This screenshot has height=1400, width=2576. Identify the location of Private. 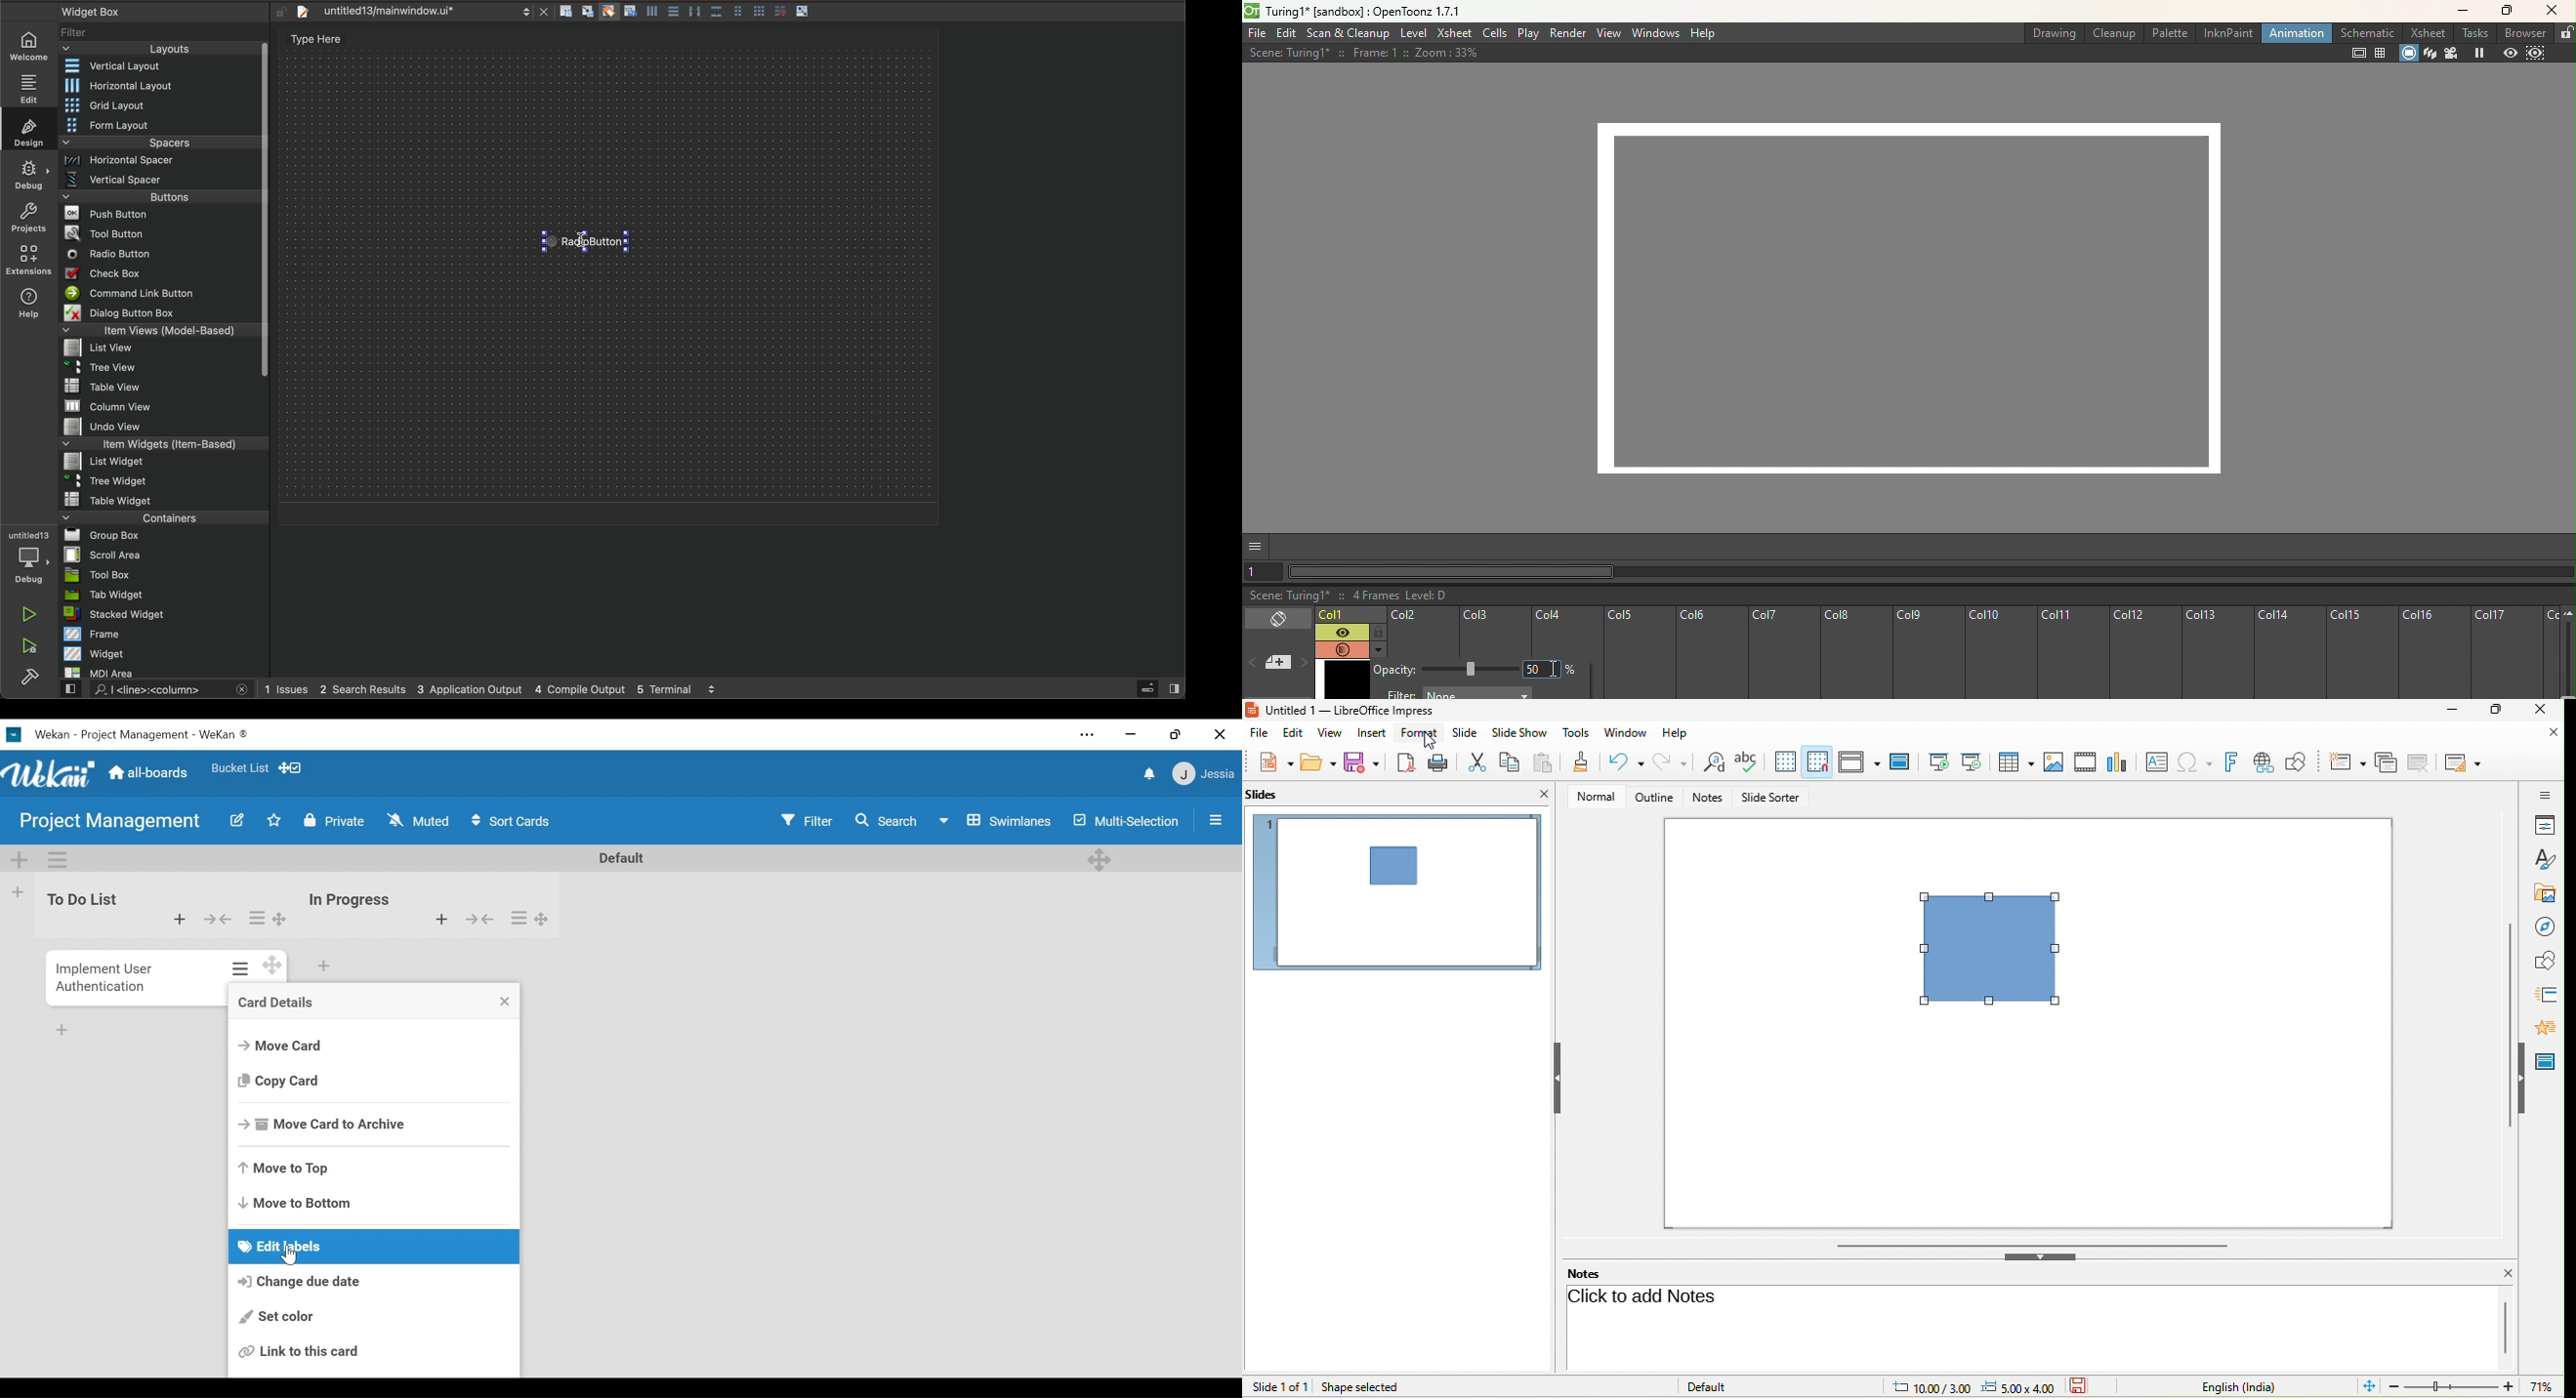
(338, 821).